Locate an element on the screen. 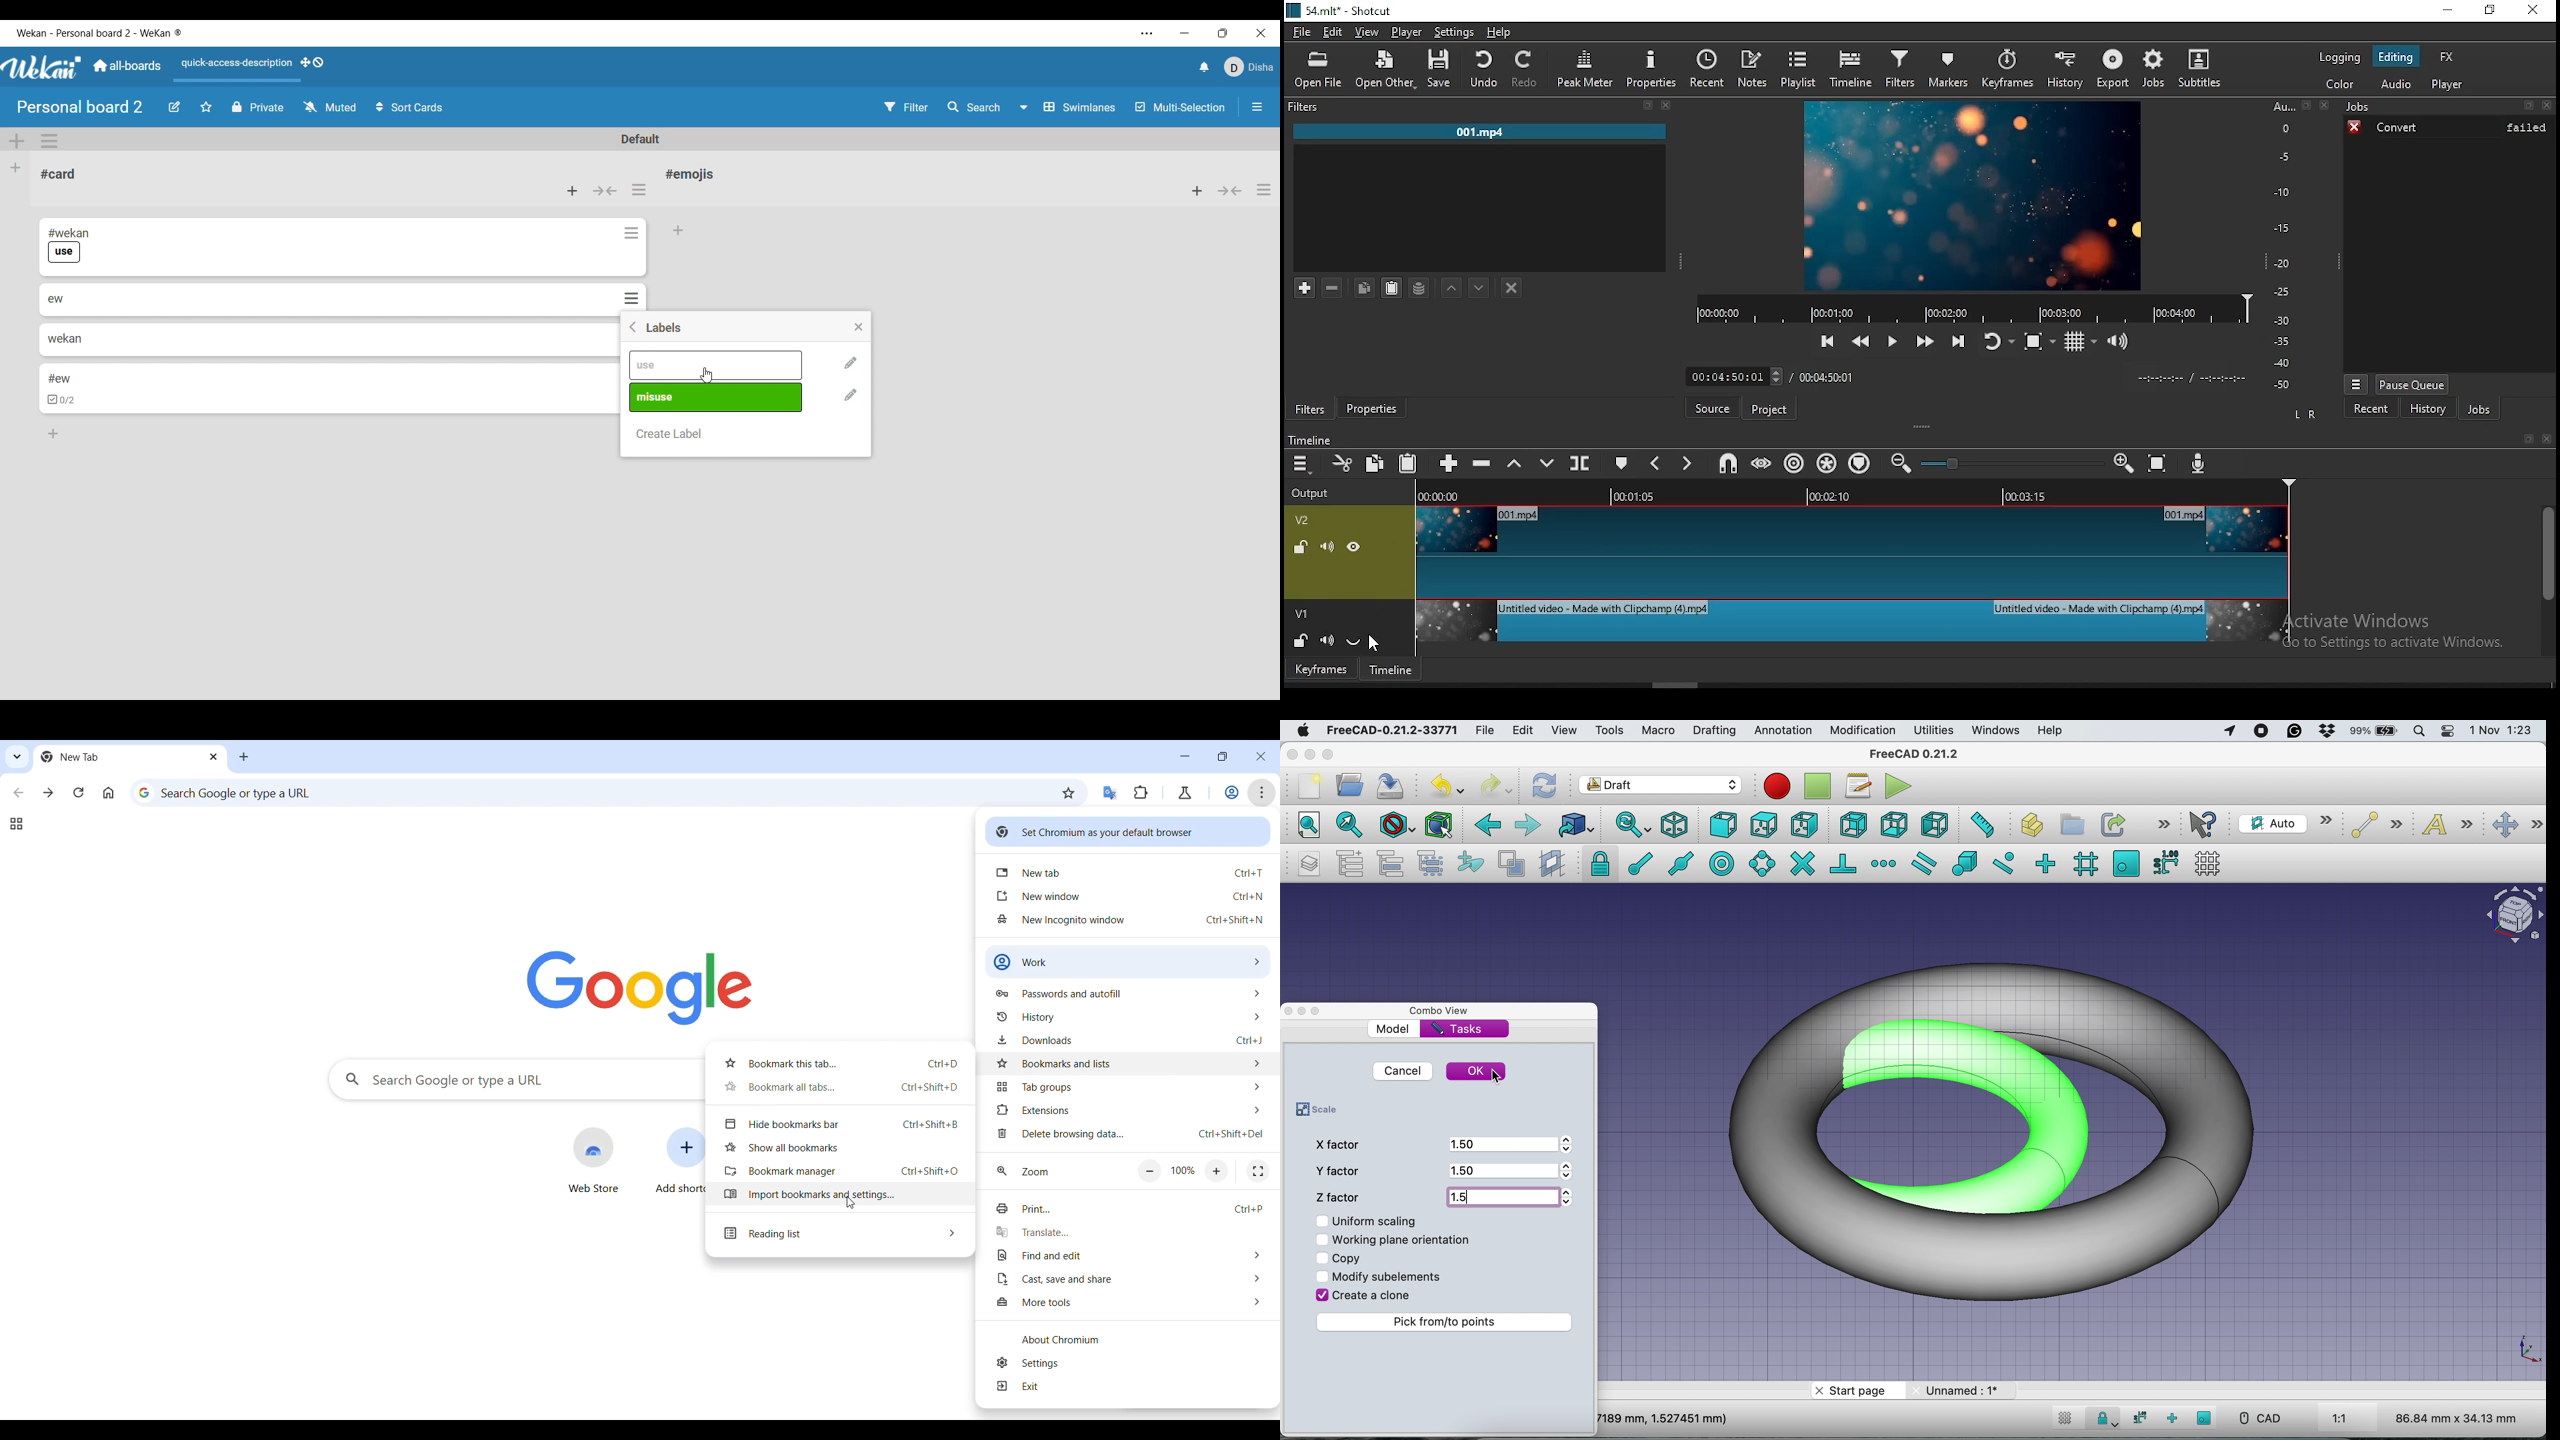 The image size is (2576, 1456). Web store is located at coordinates (593, 1161).